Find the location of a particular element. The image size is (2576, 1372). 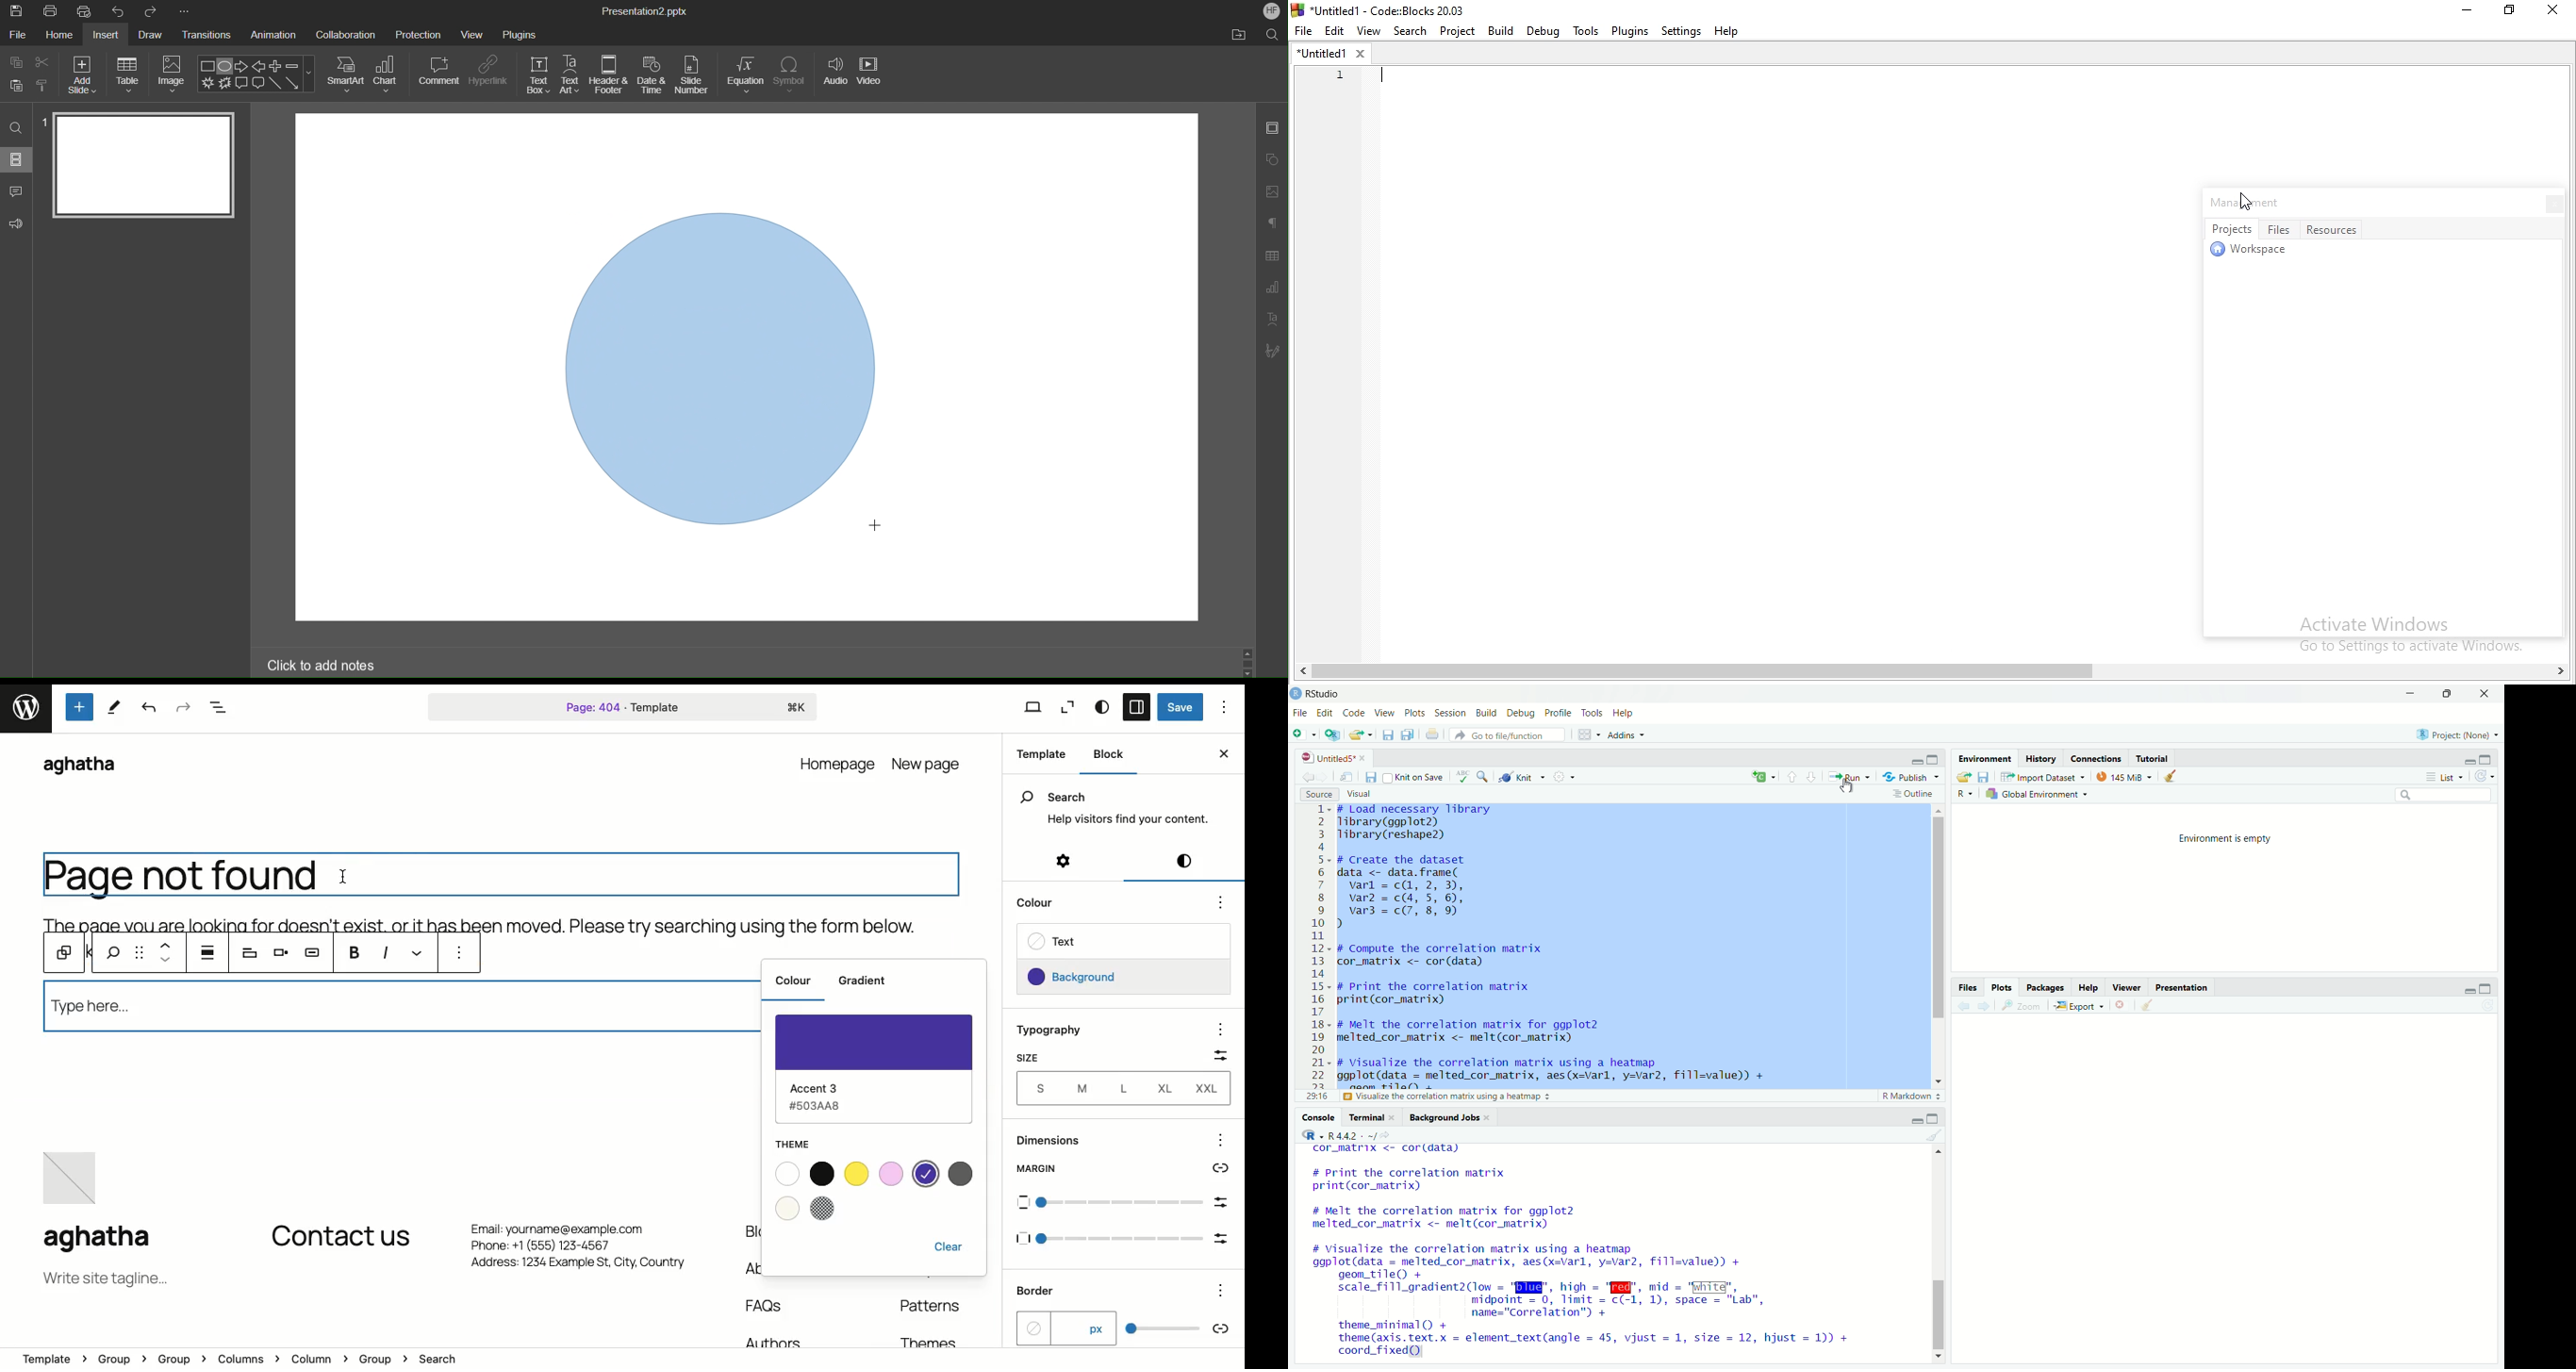

clear console is located at coordinates (1937, 1134).